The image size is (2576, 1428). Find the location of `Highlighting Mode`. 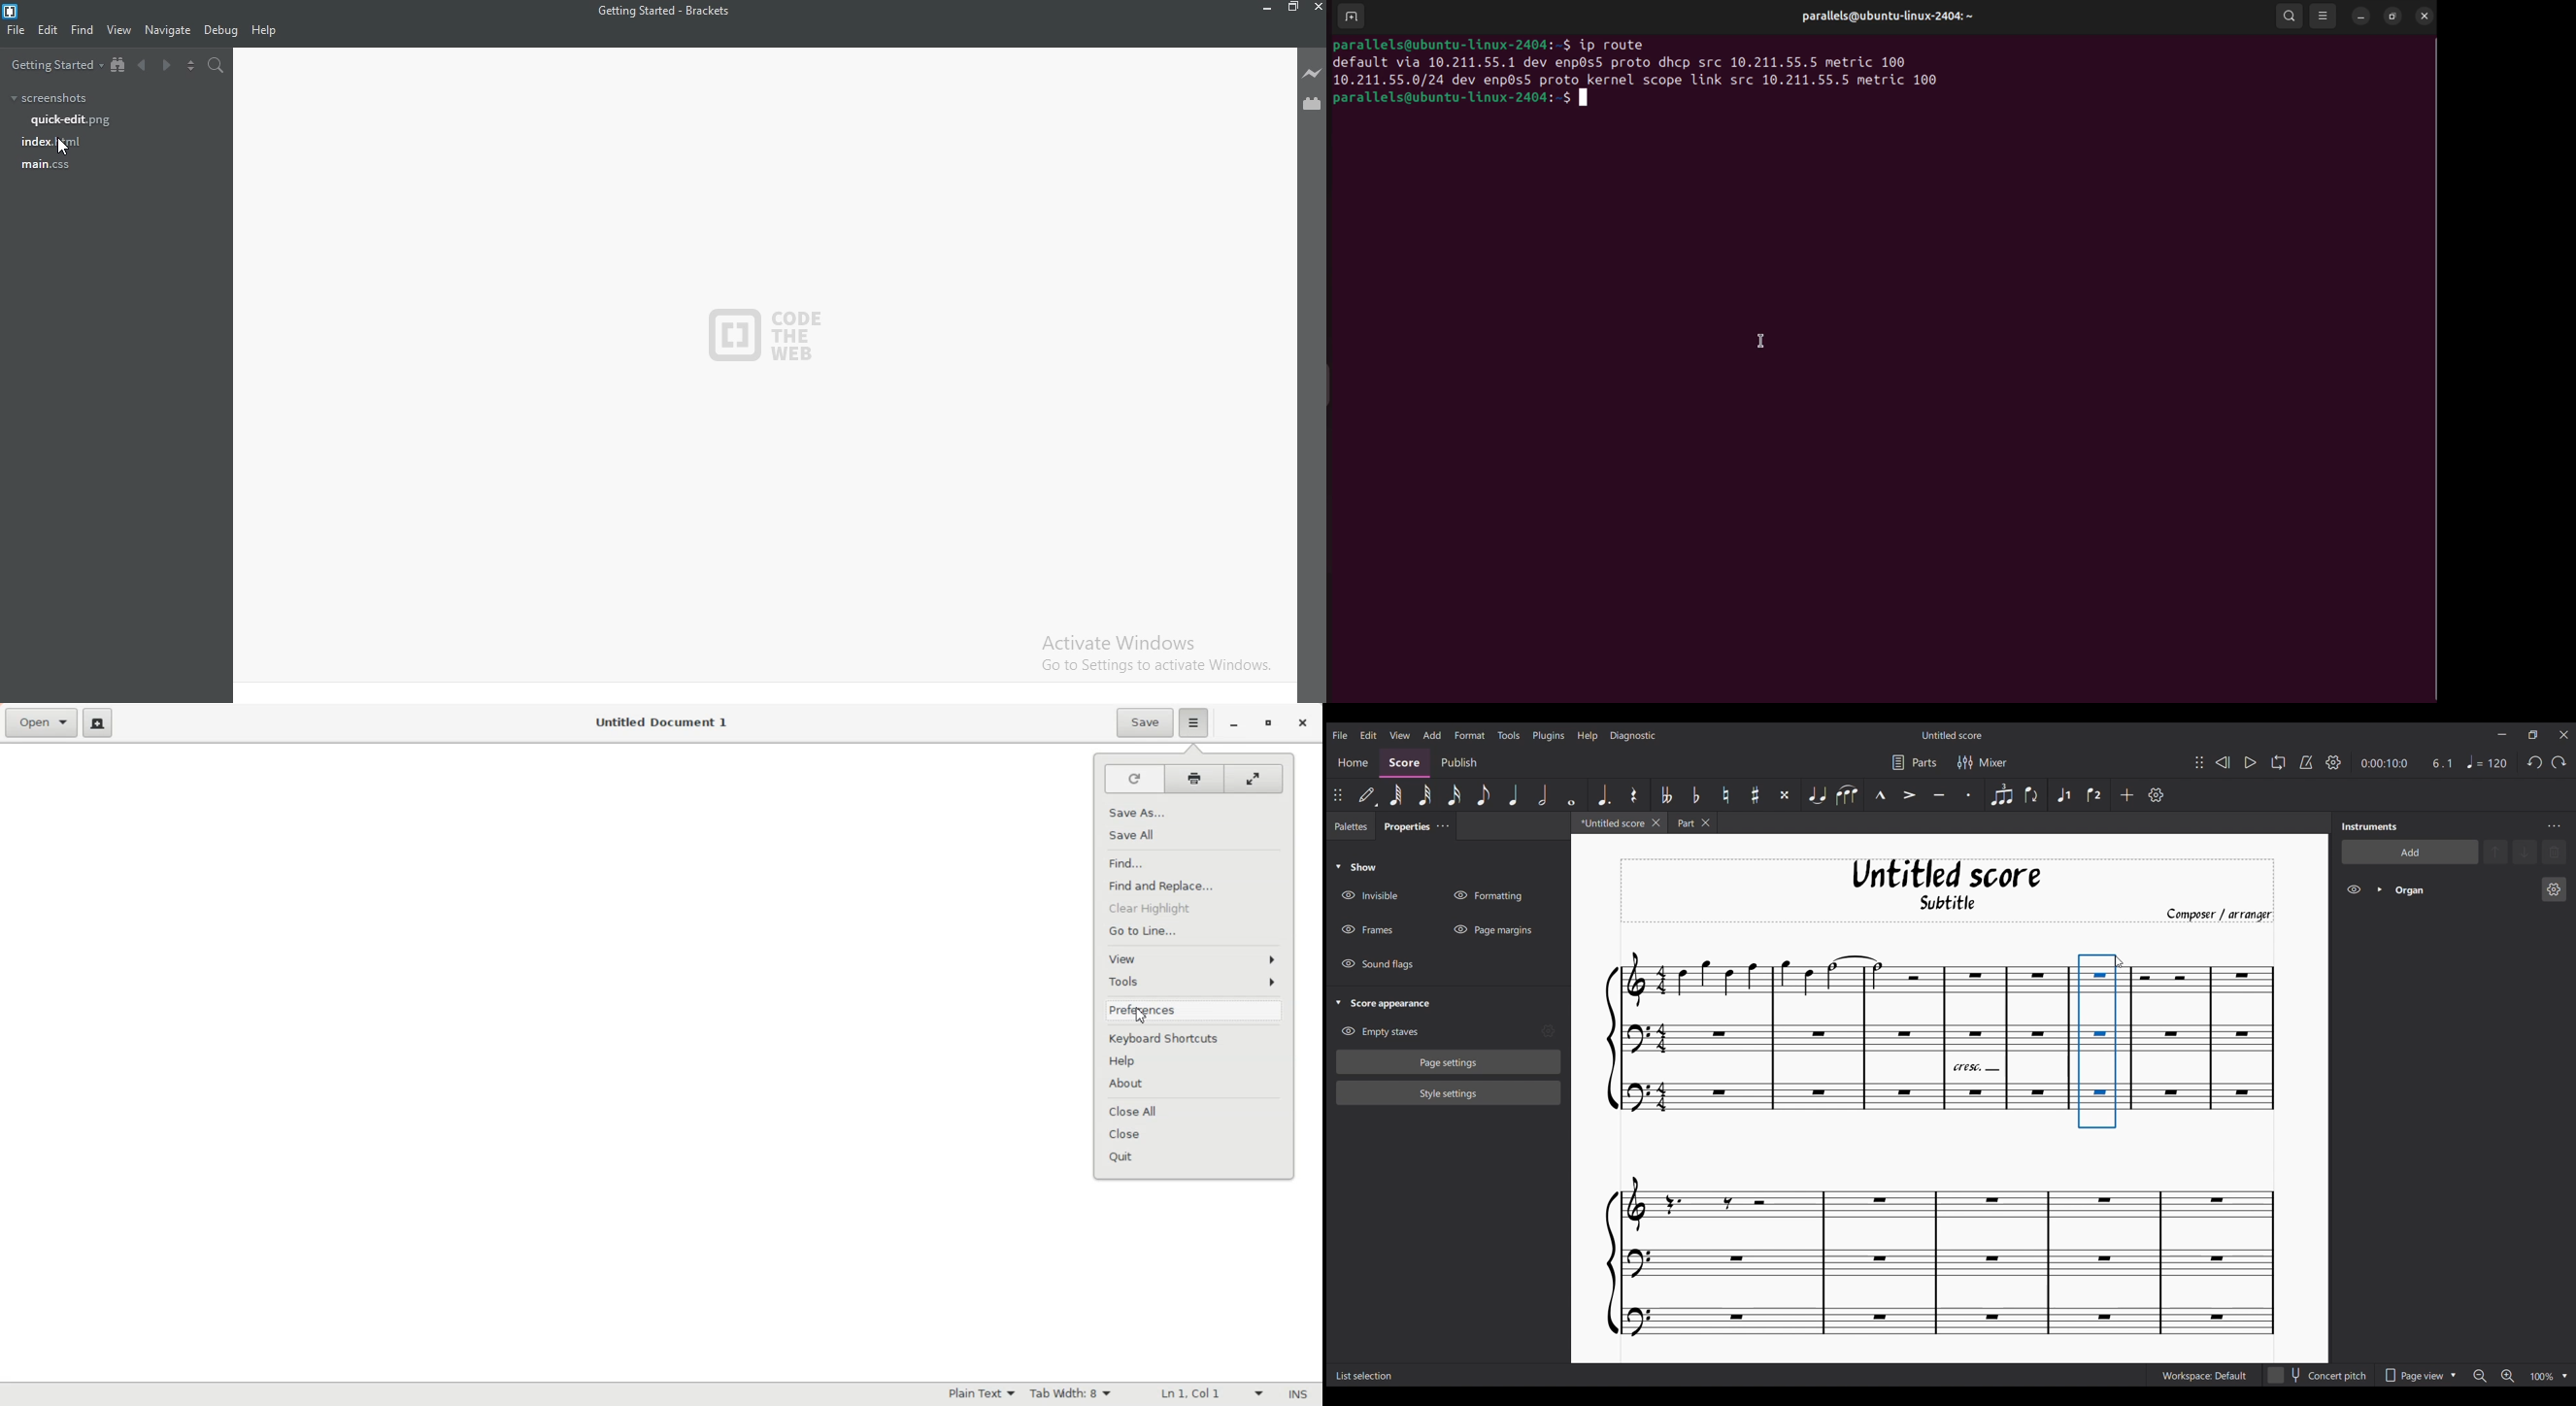

Highlighting Mode is located at coordinates (980, 1394).